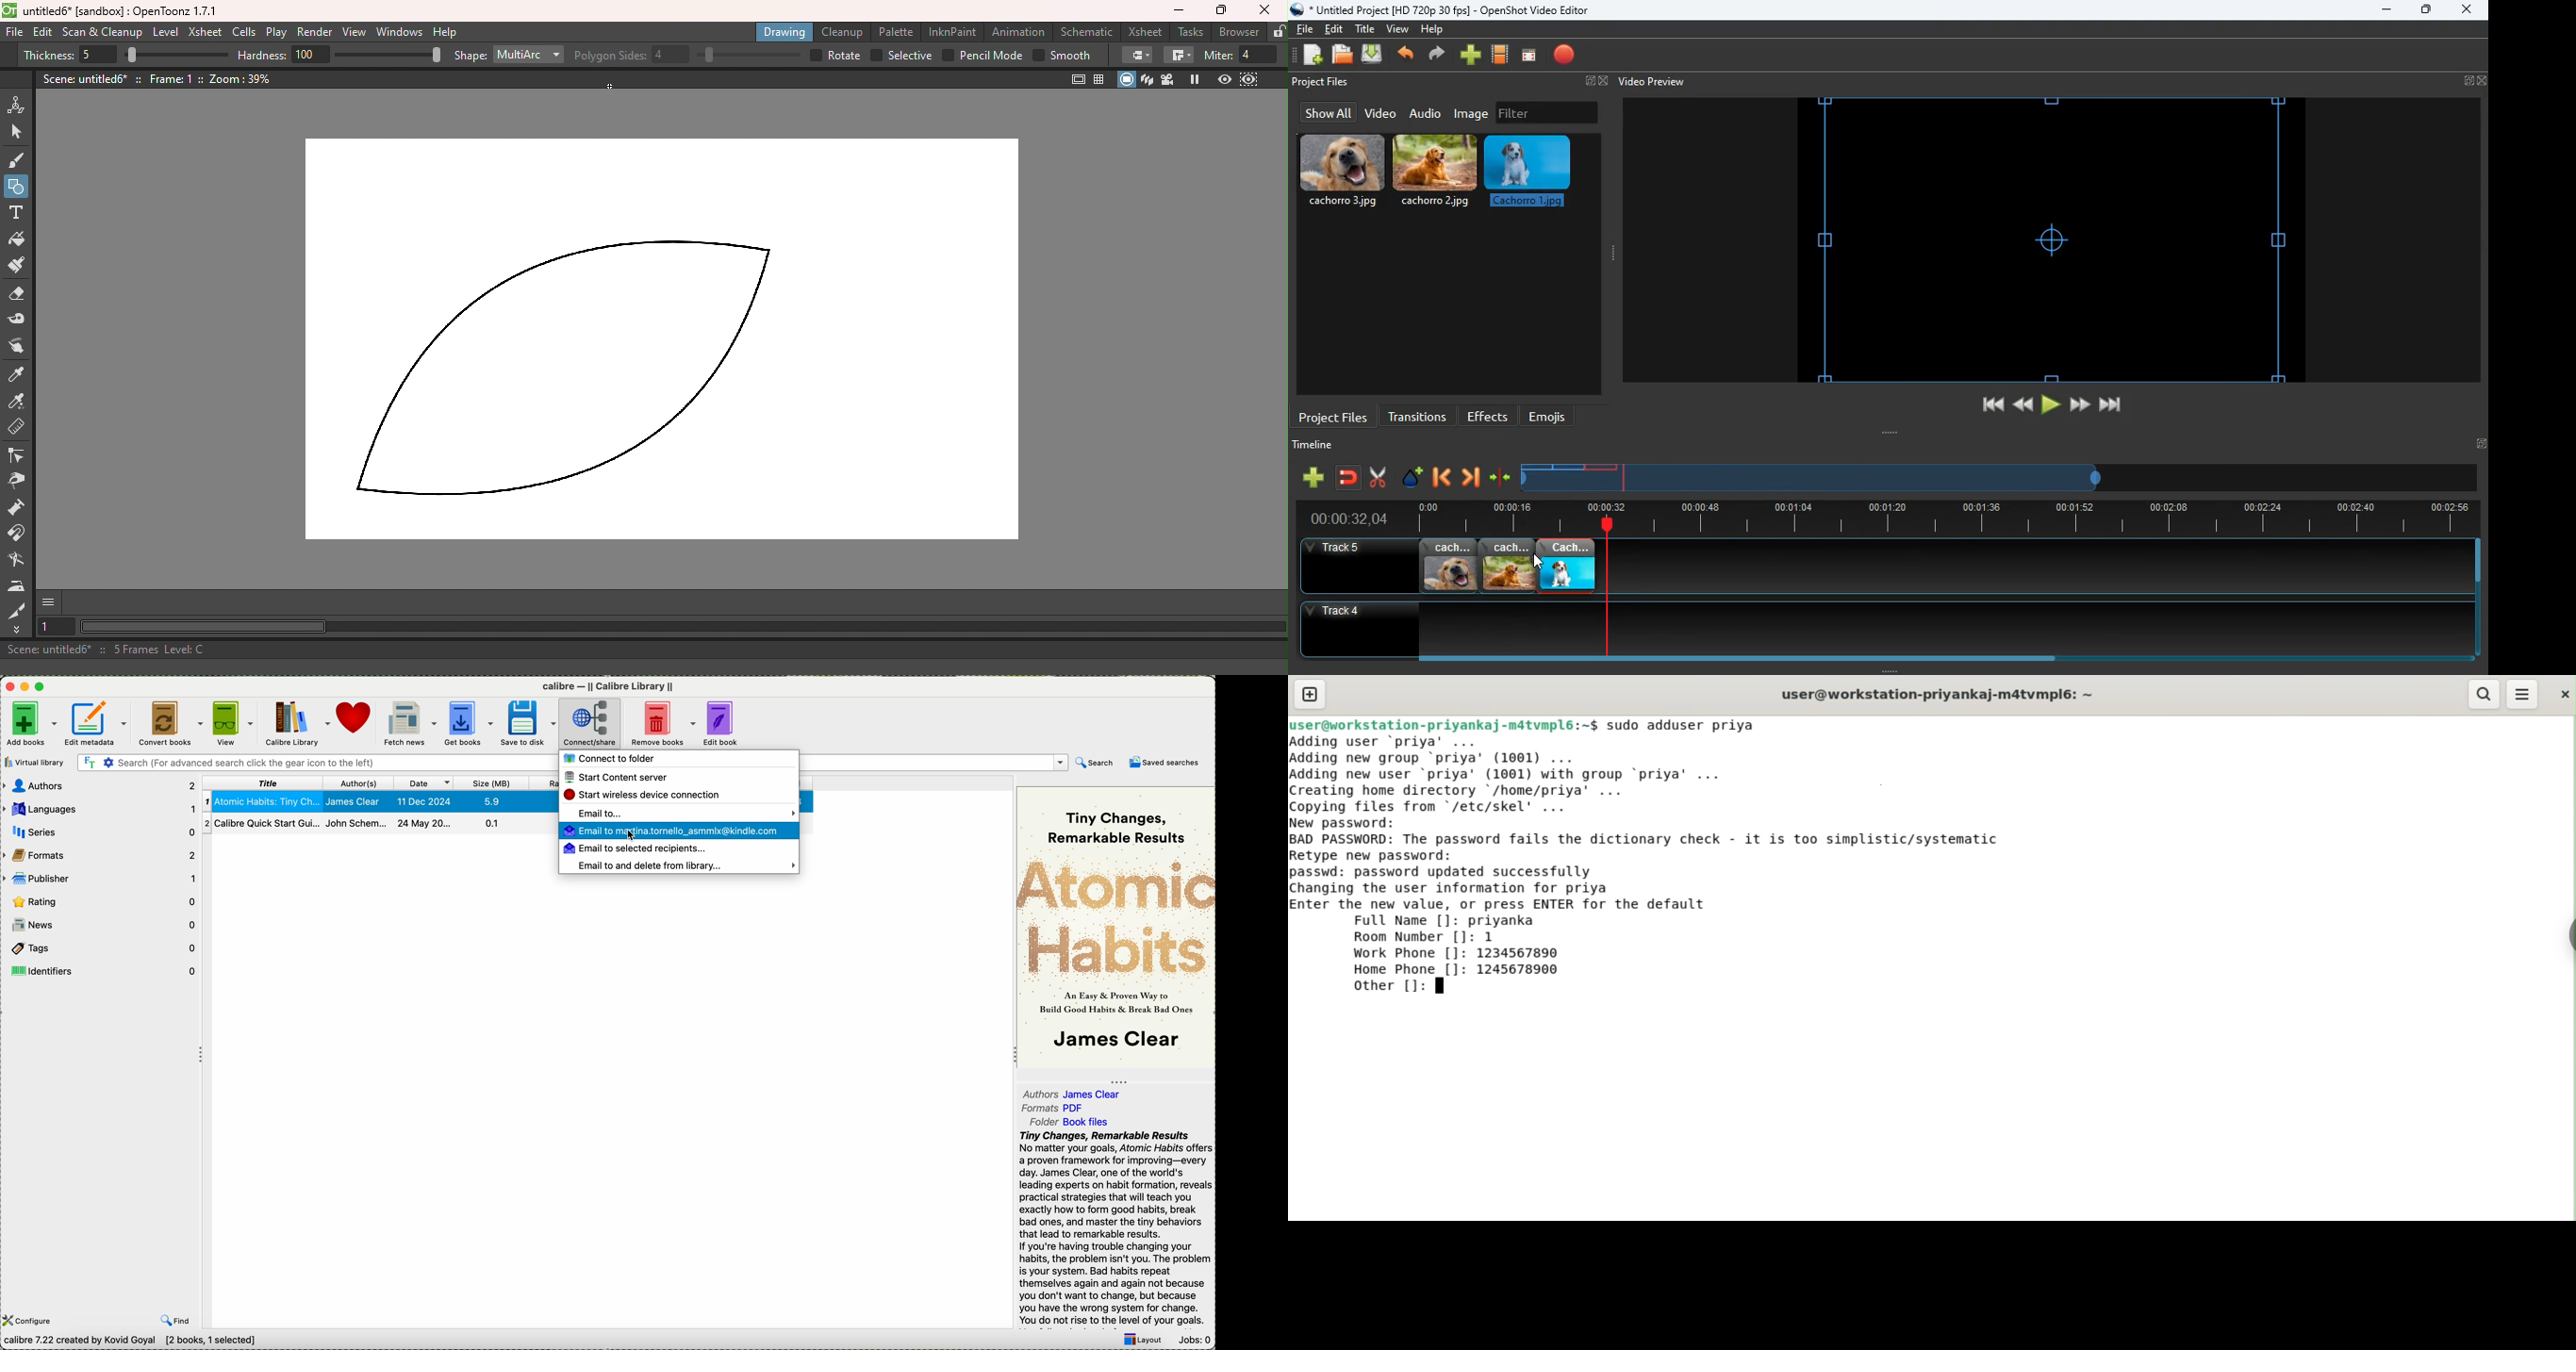 This screenshot has height=1372, width=2576. What do you see at coordinates (1314, 57) in the screenshot?
I see `add files` at bounding box center [1314, 57].